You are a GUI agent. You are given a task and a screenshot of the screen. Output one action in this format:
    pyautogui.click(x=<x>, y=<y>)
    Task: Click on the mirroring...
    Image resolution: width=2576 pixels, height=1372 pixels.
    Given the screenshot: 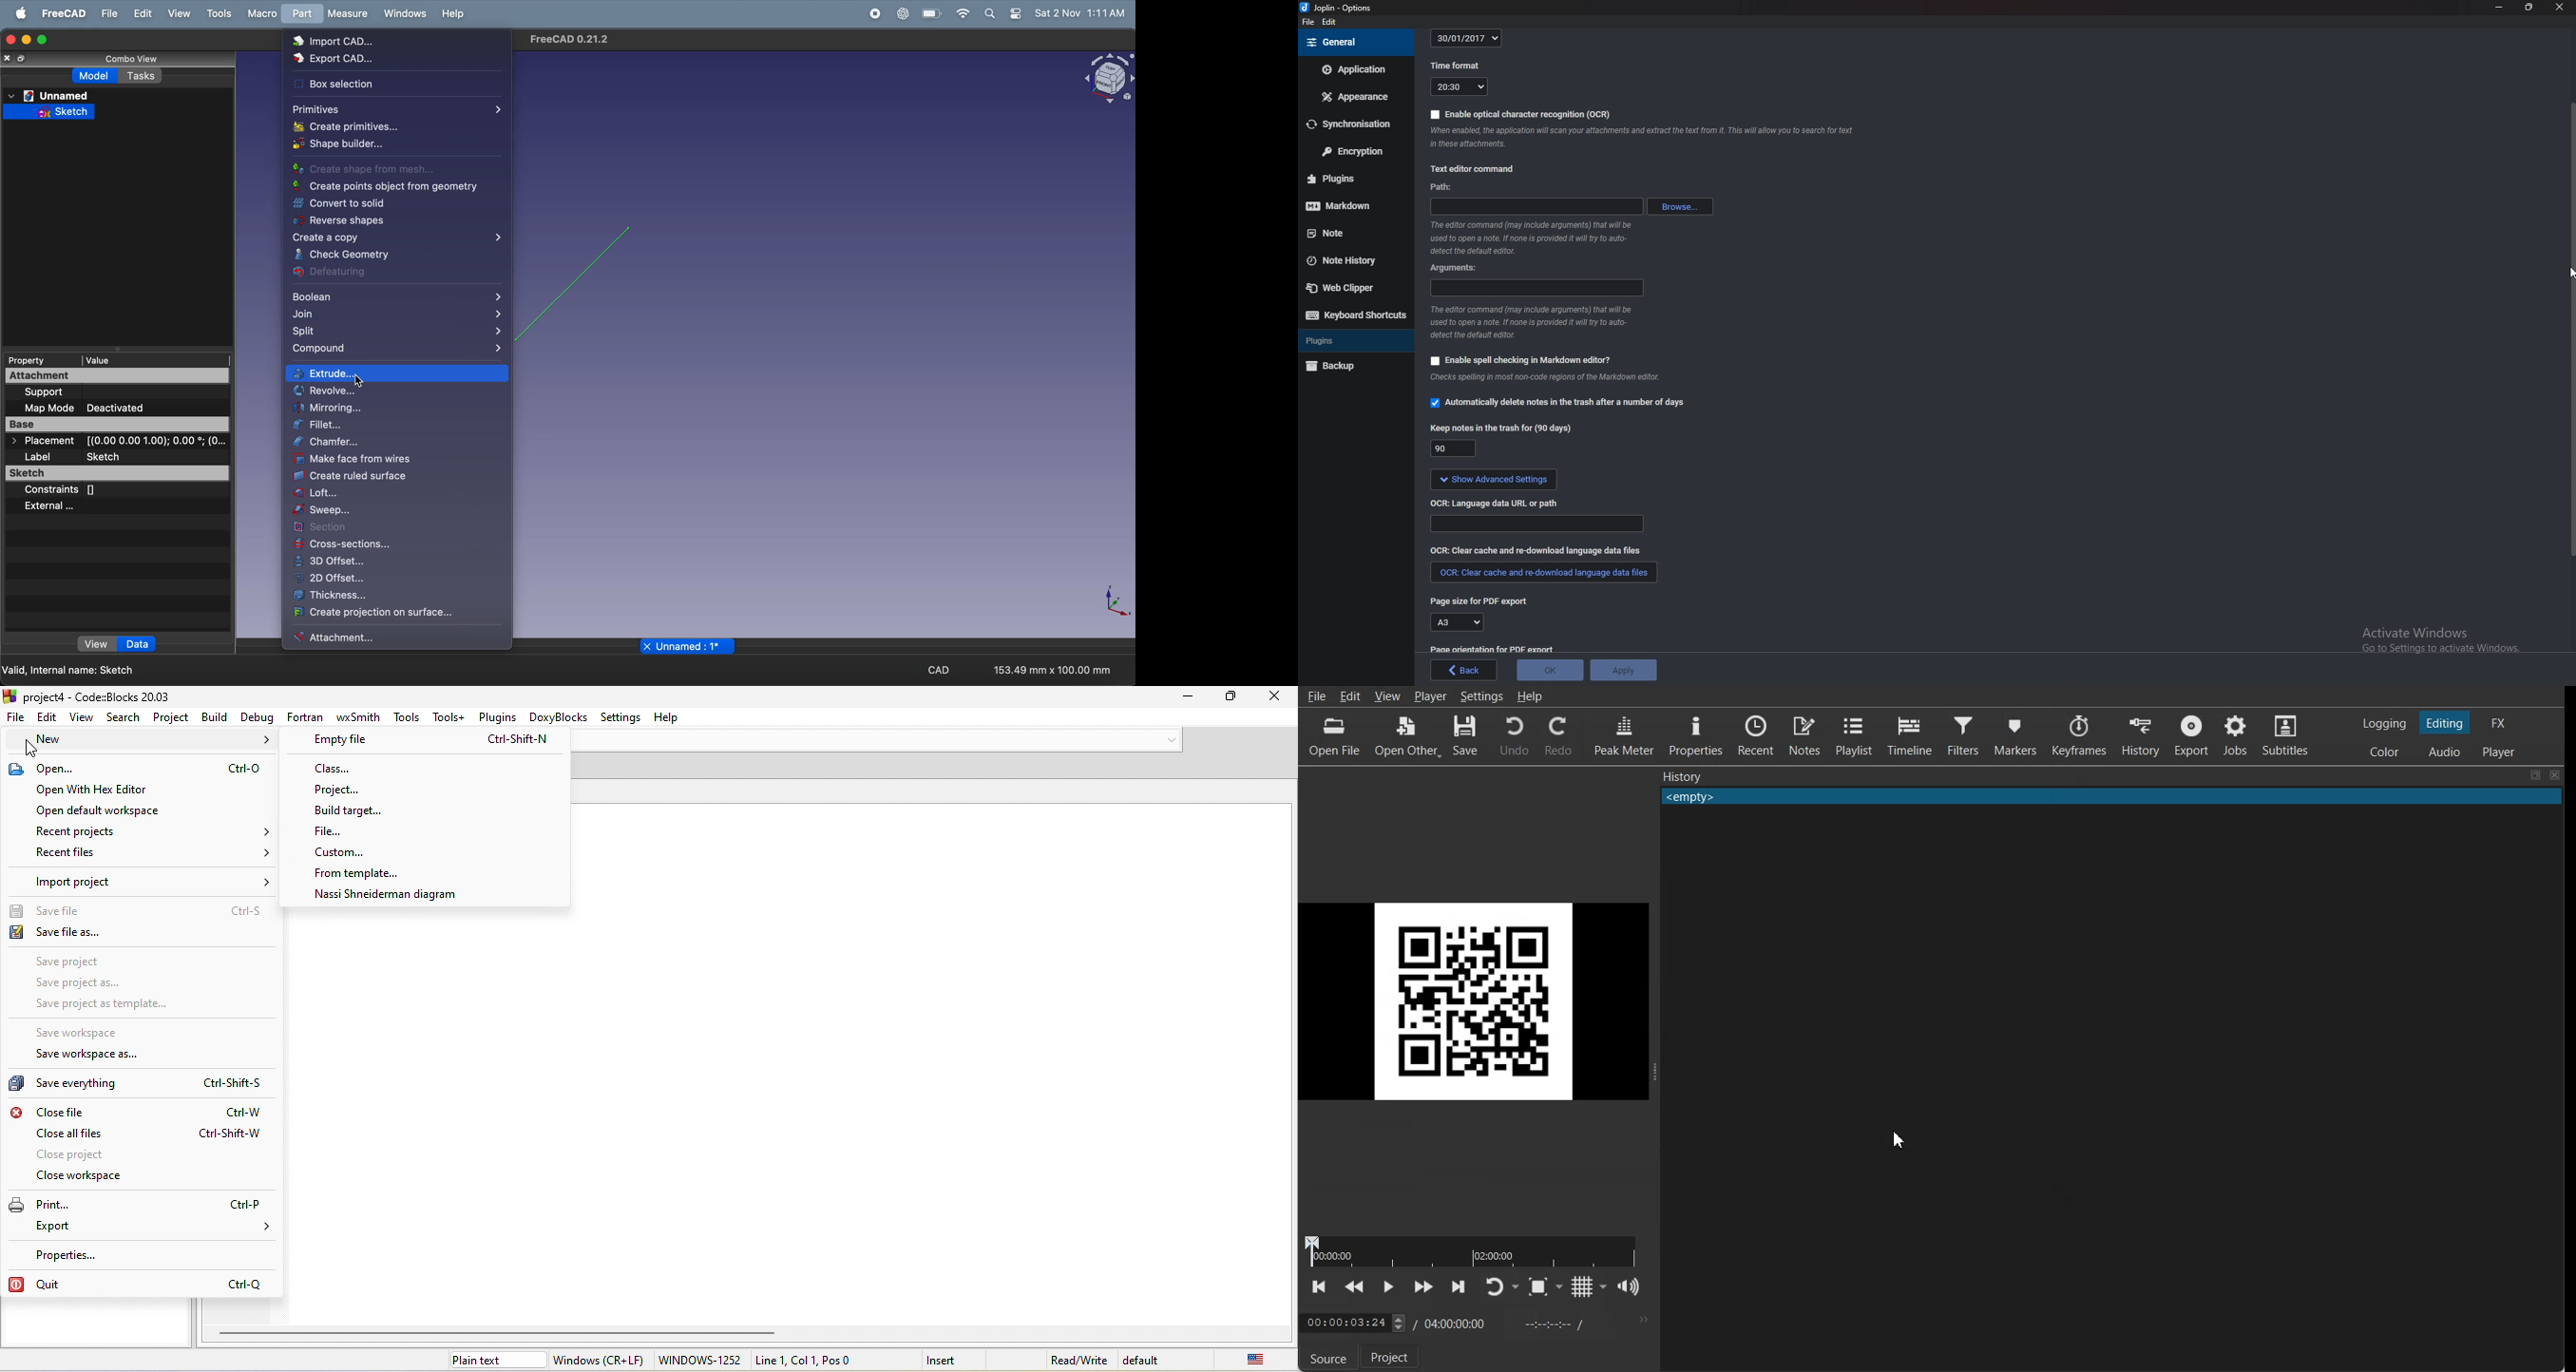 What is the action you would take?
    pyautogui.click(x=399, y=409)
    